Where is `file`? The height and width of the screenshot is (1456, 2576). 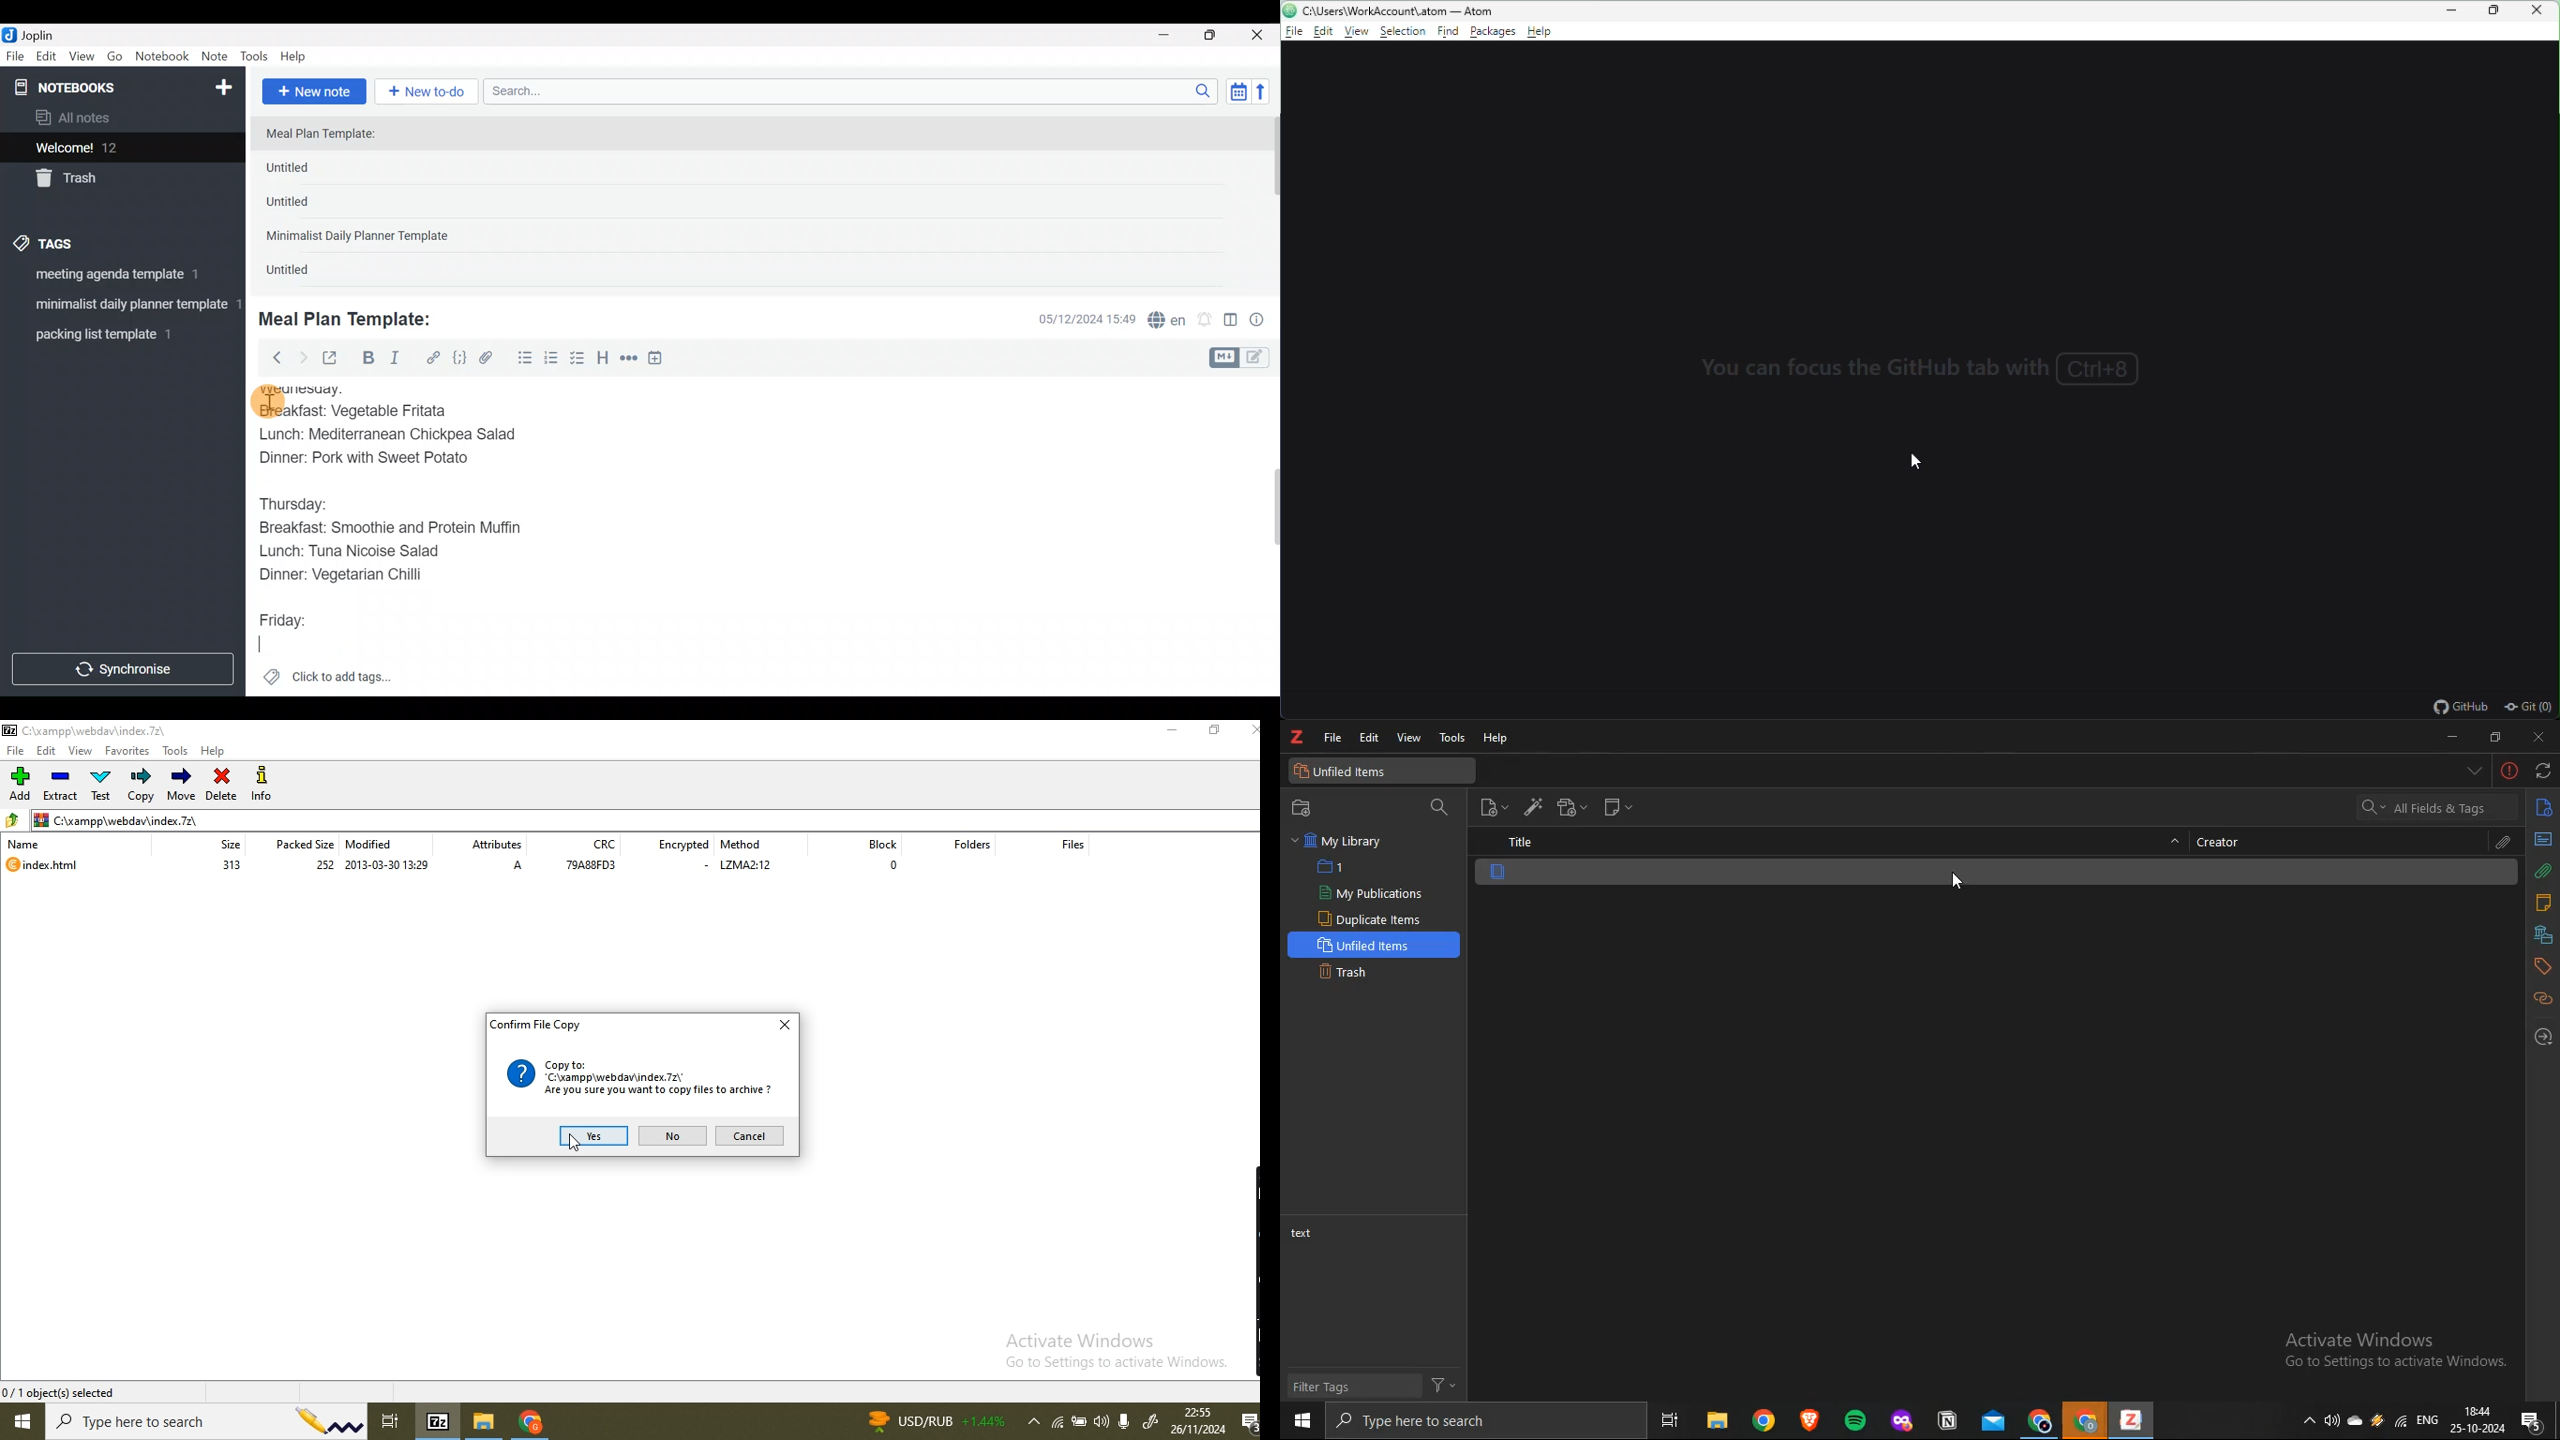 file is located at coordinates (1332, 737).